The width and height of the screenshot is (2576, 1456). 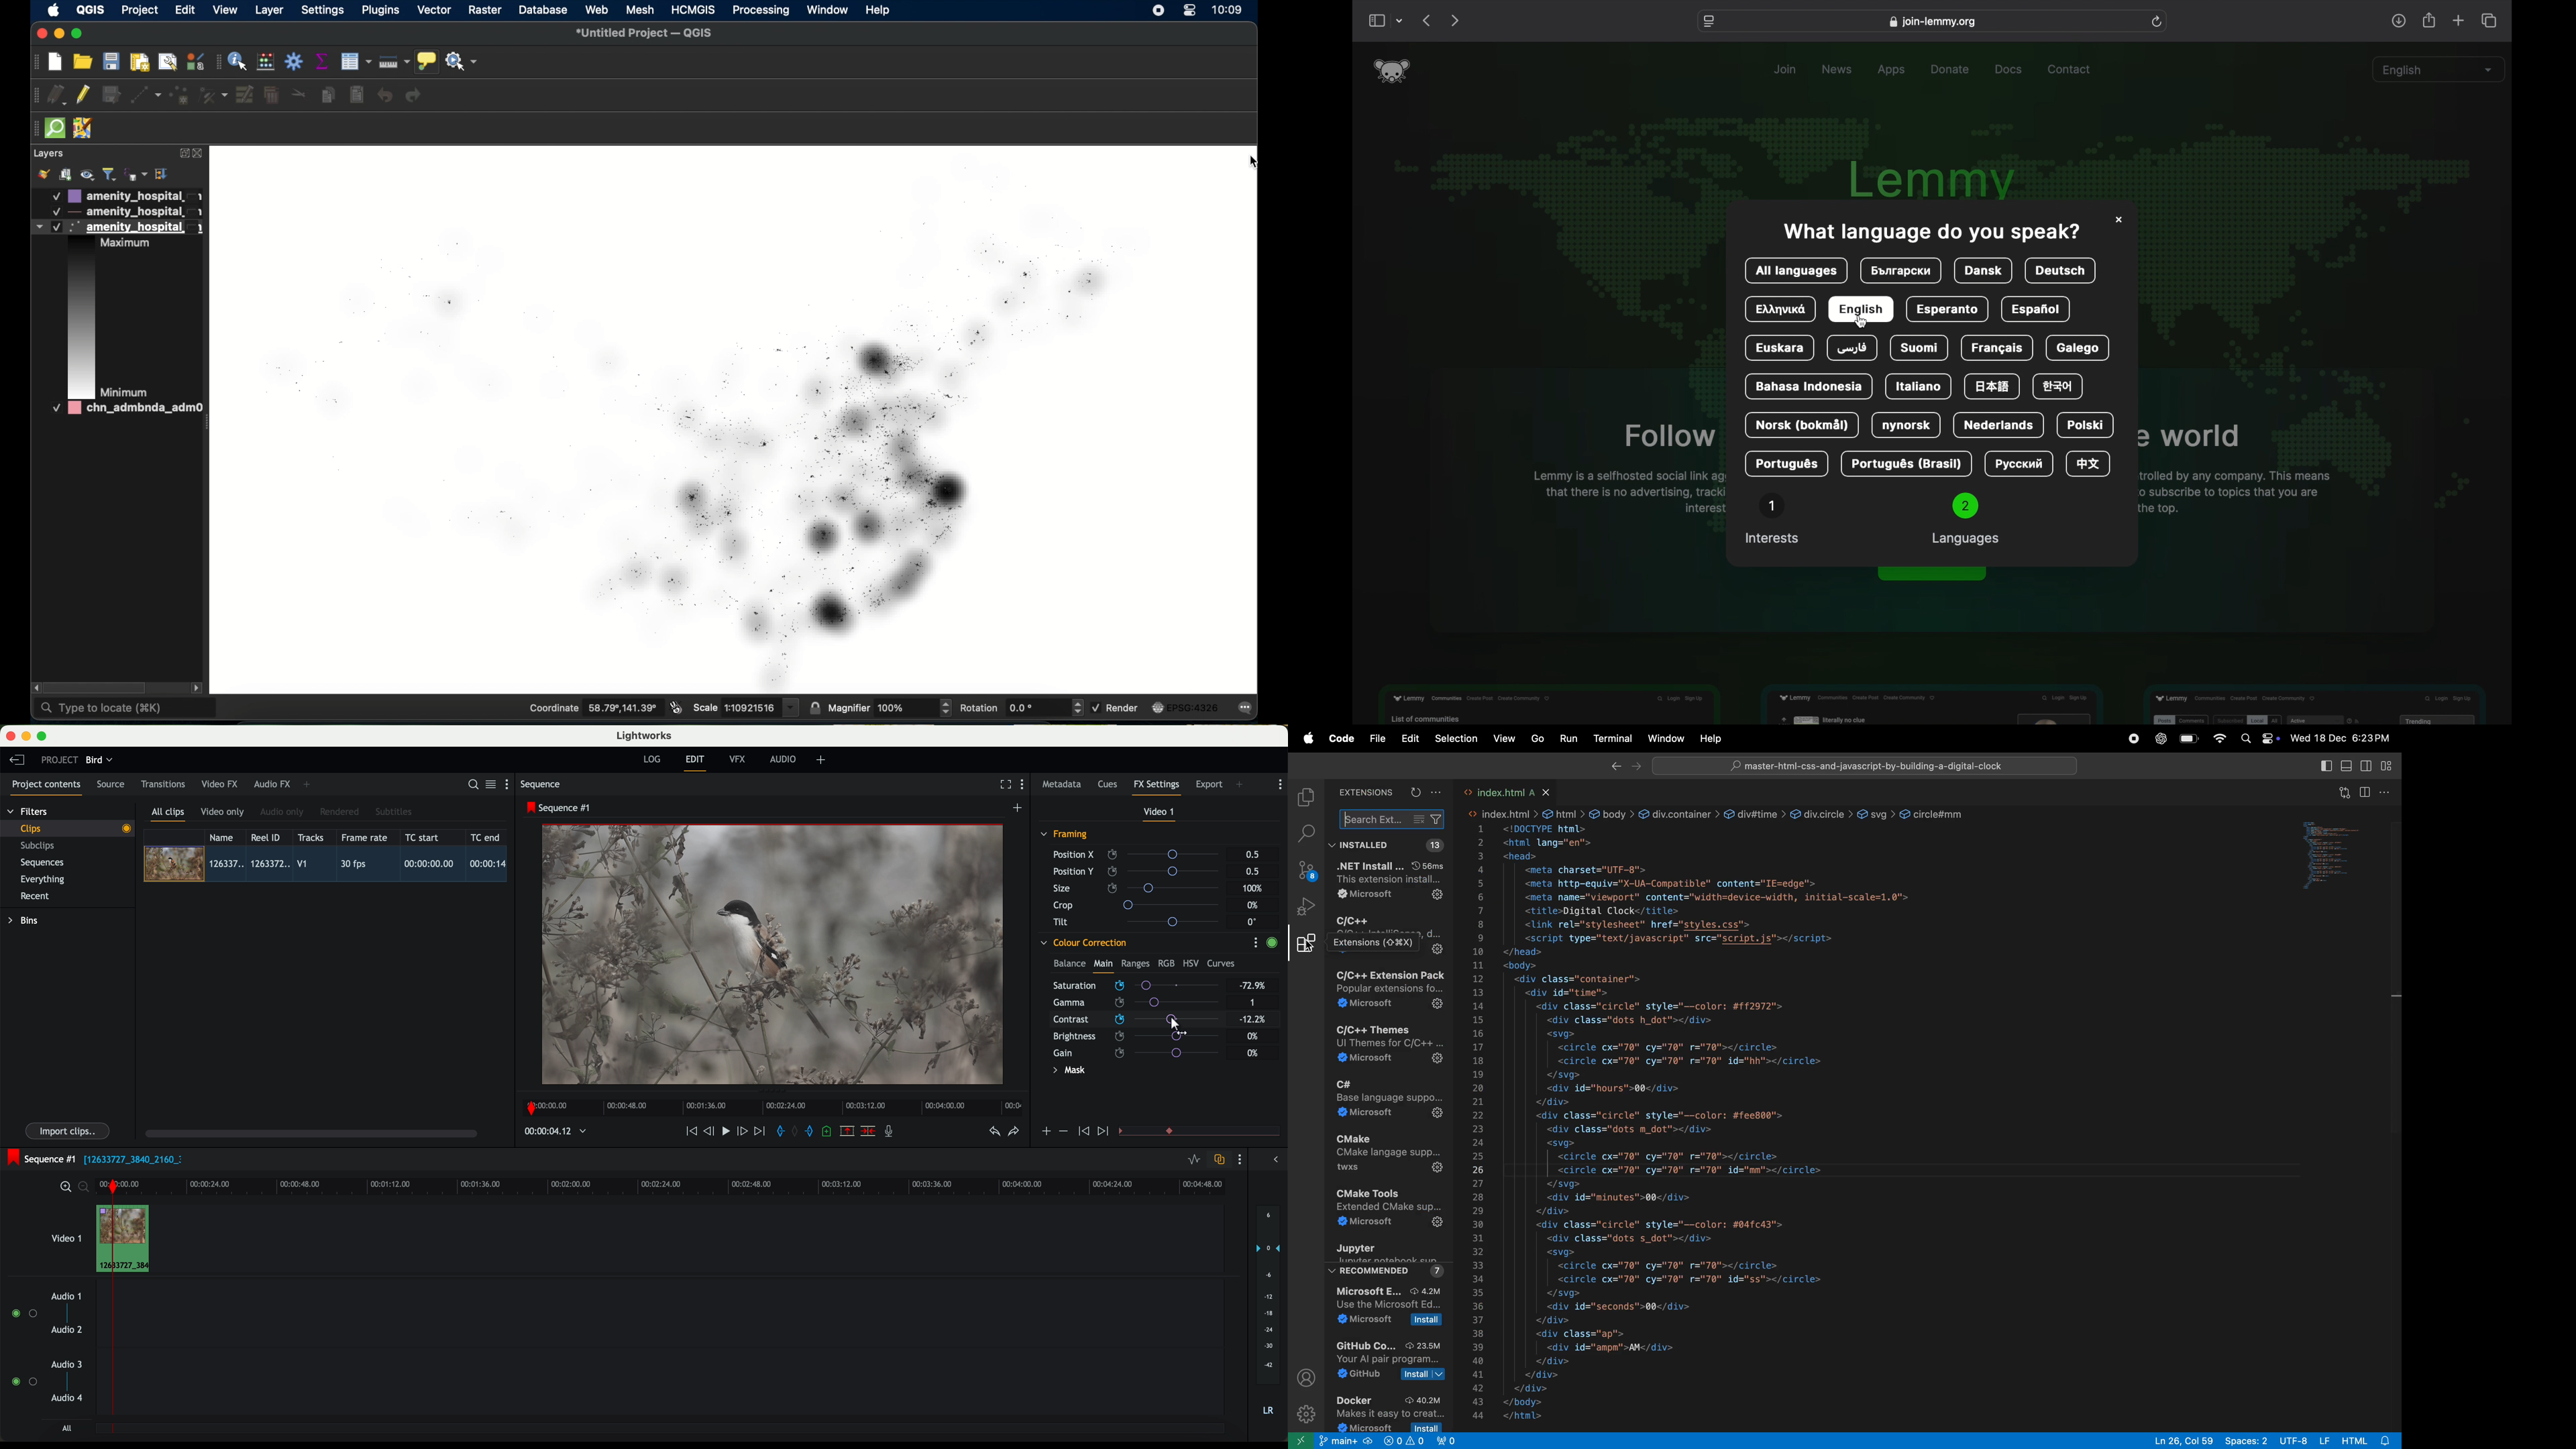 What do you see at coordinates (166, 63) in the screenshot?
I see `open layout manager` at bounding box center [166, 63].